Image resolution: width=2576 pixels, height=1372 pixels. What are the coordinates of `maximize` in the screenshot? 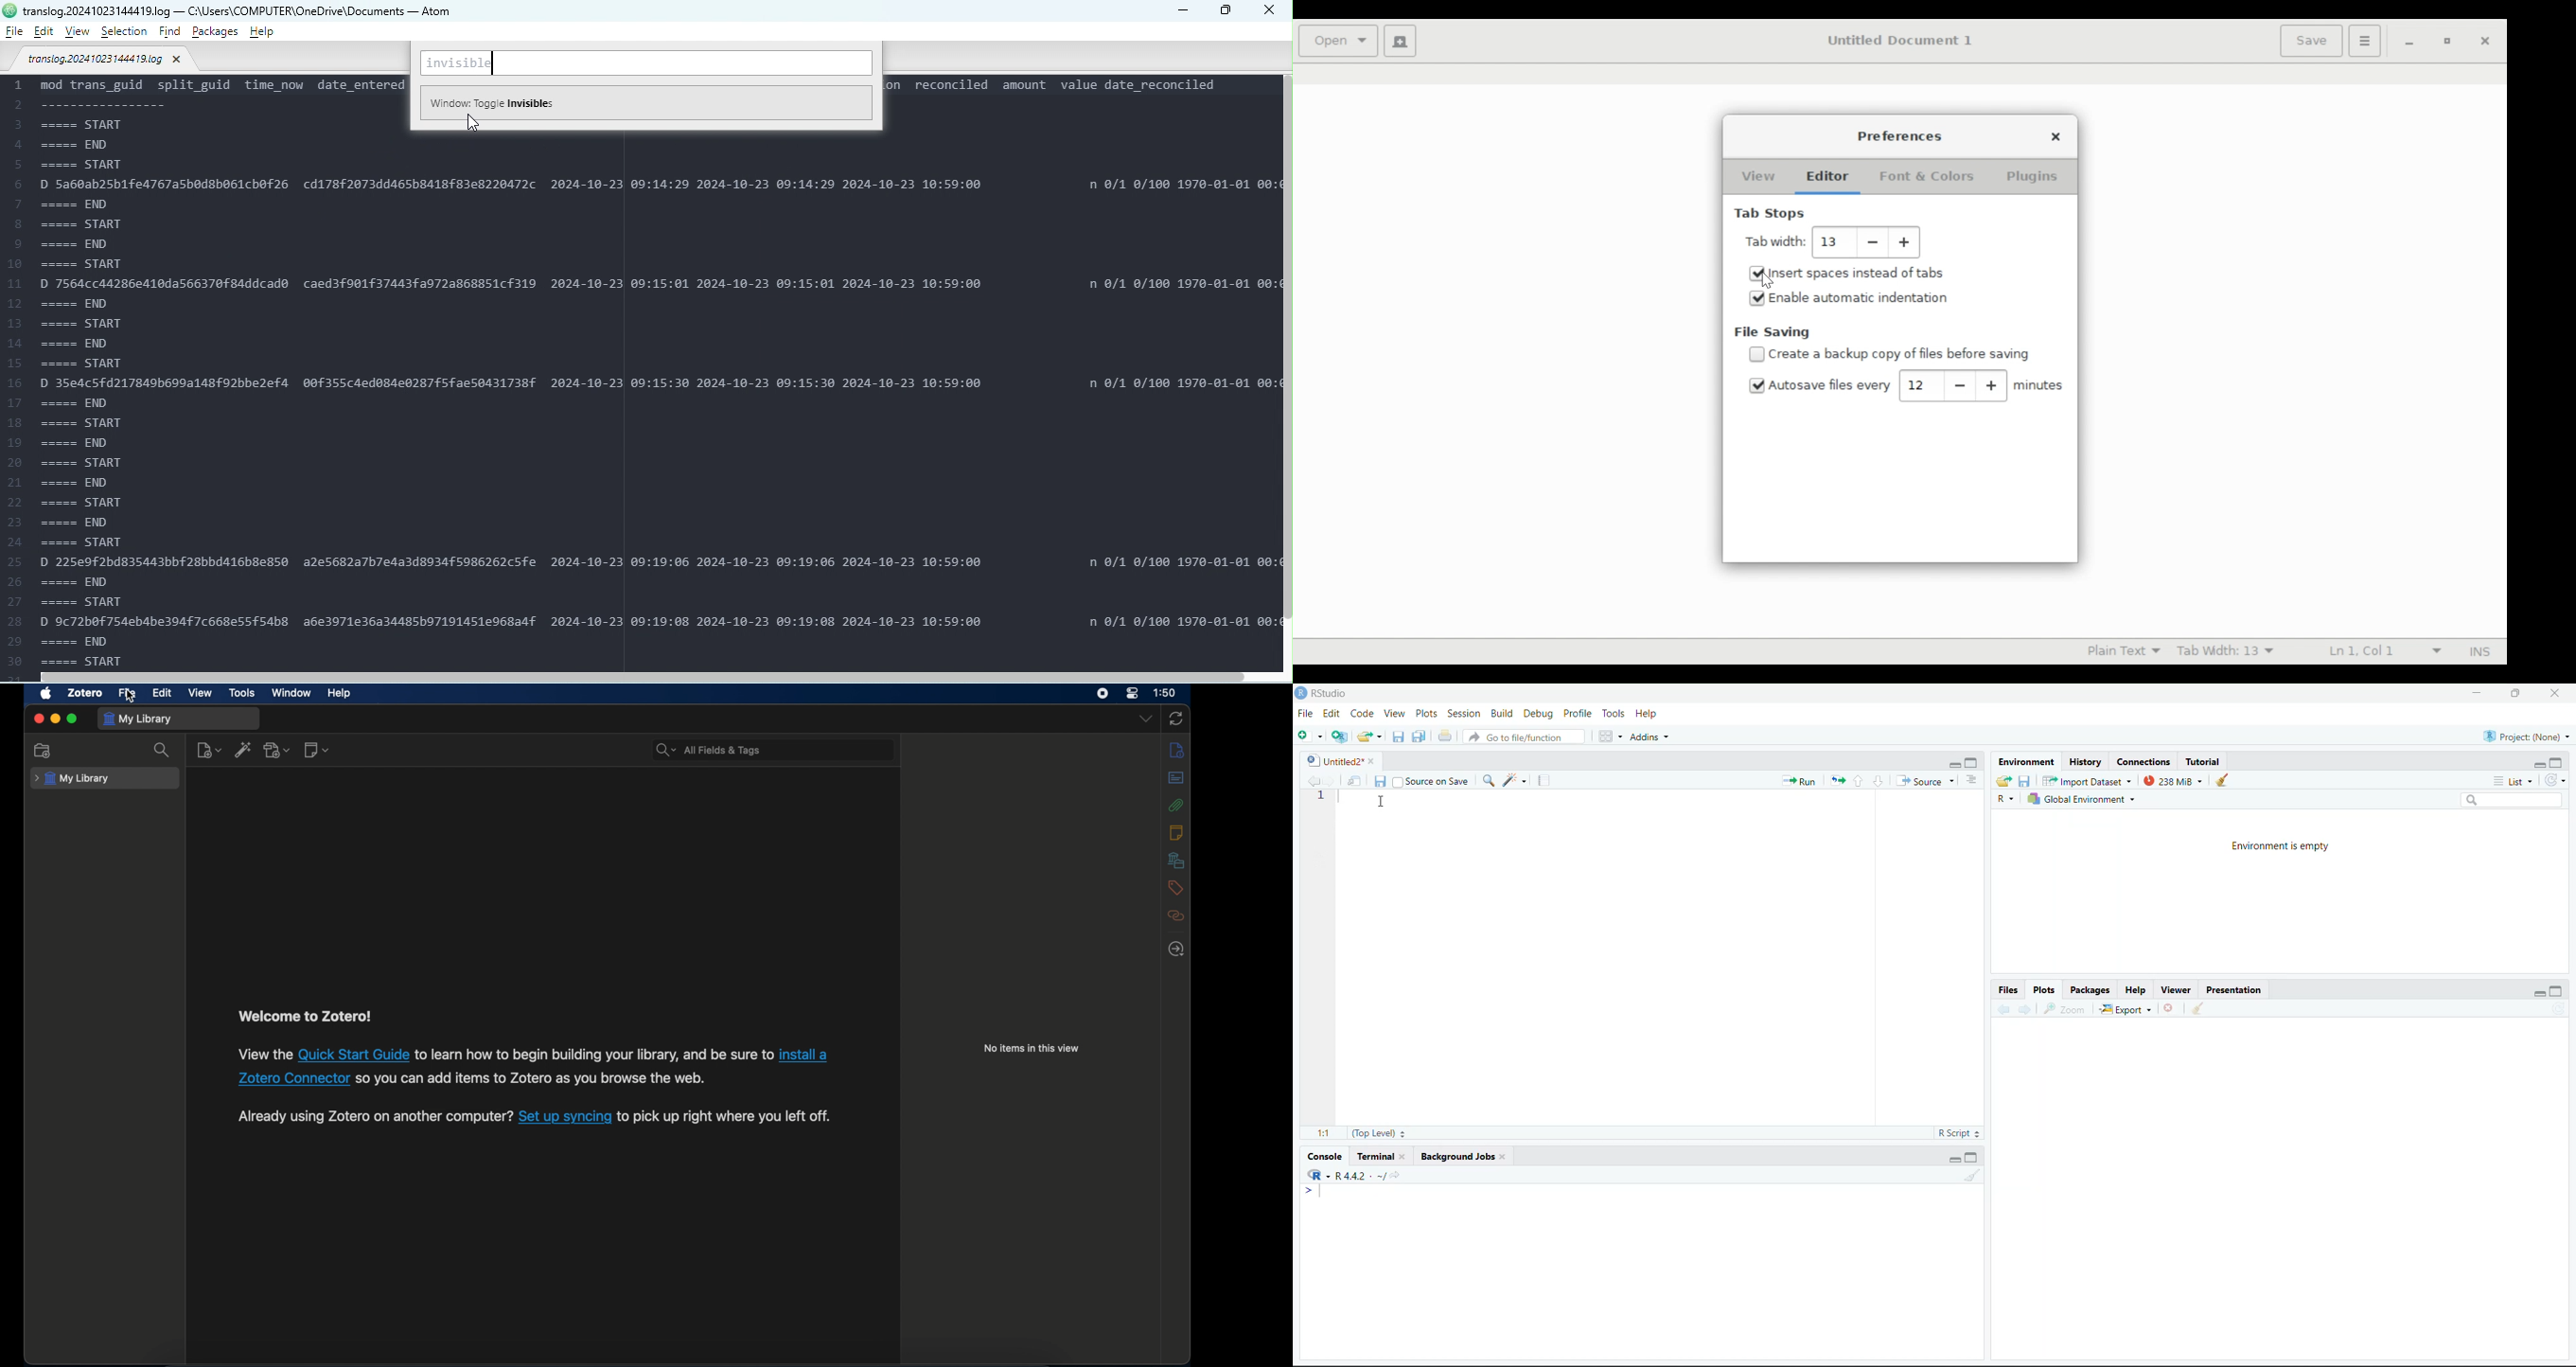 It's located at (1973, 1158).